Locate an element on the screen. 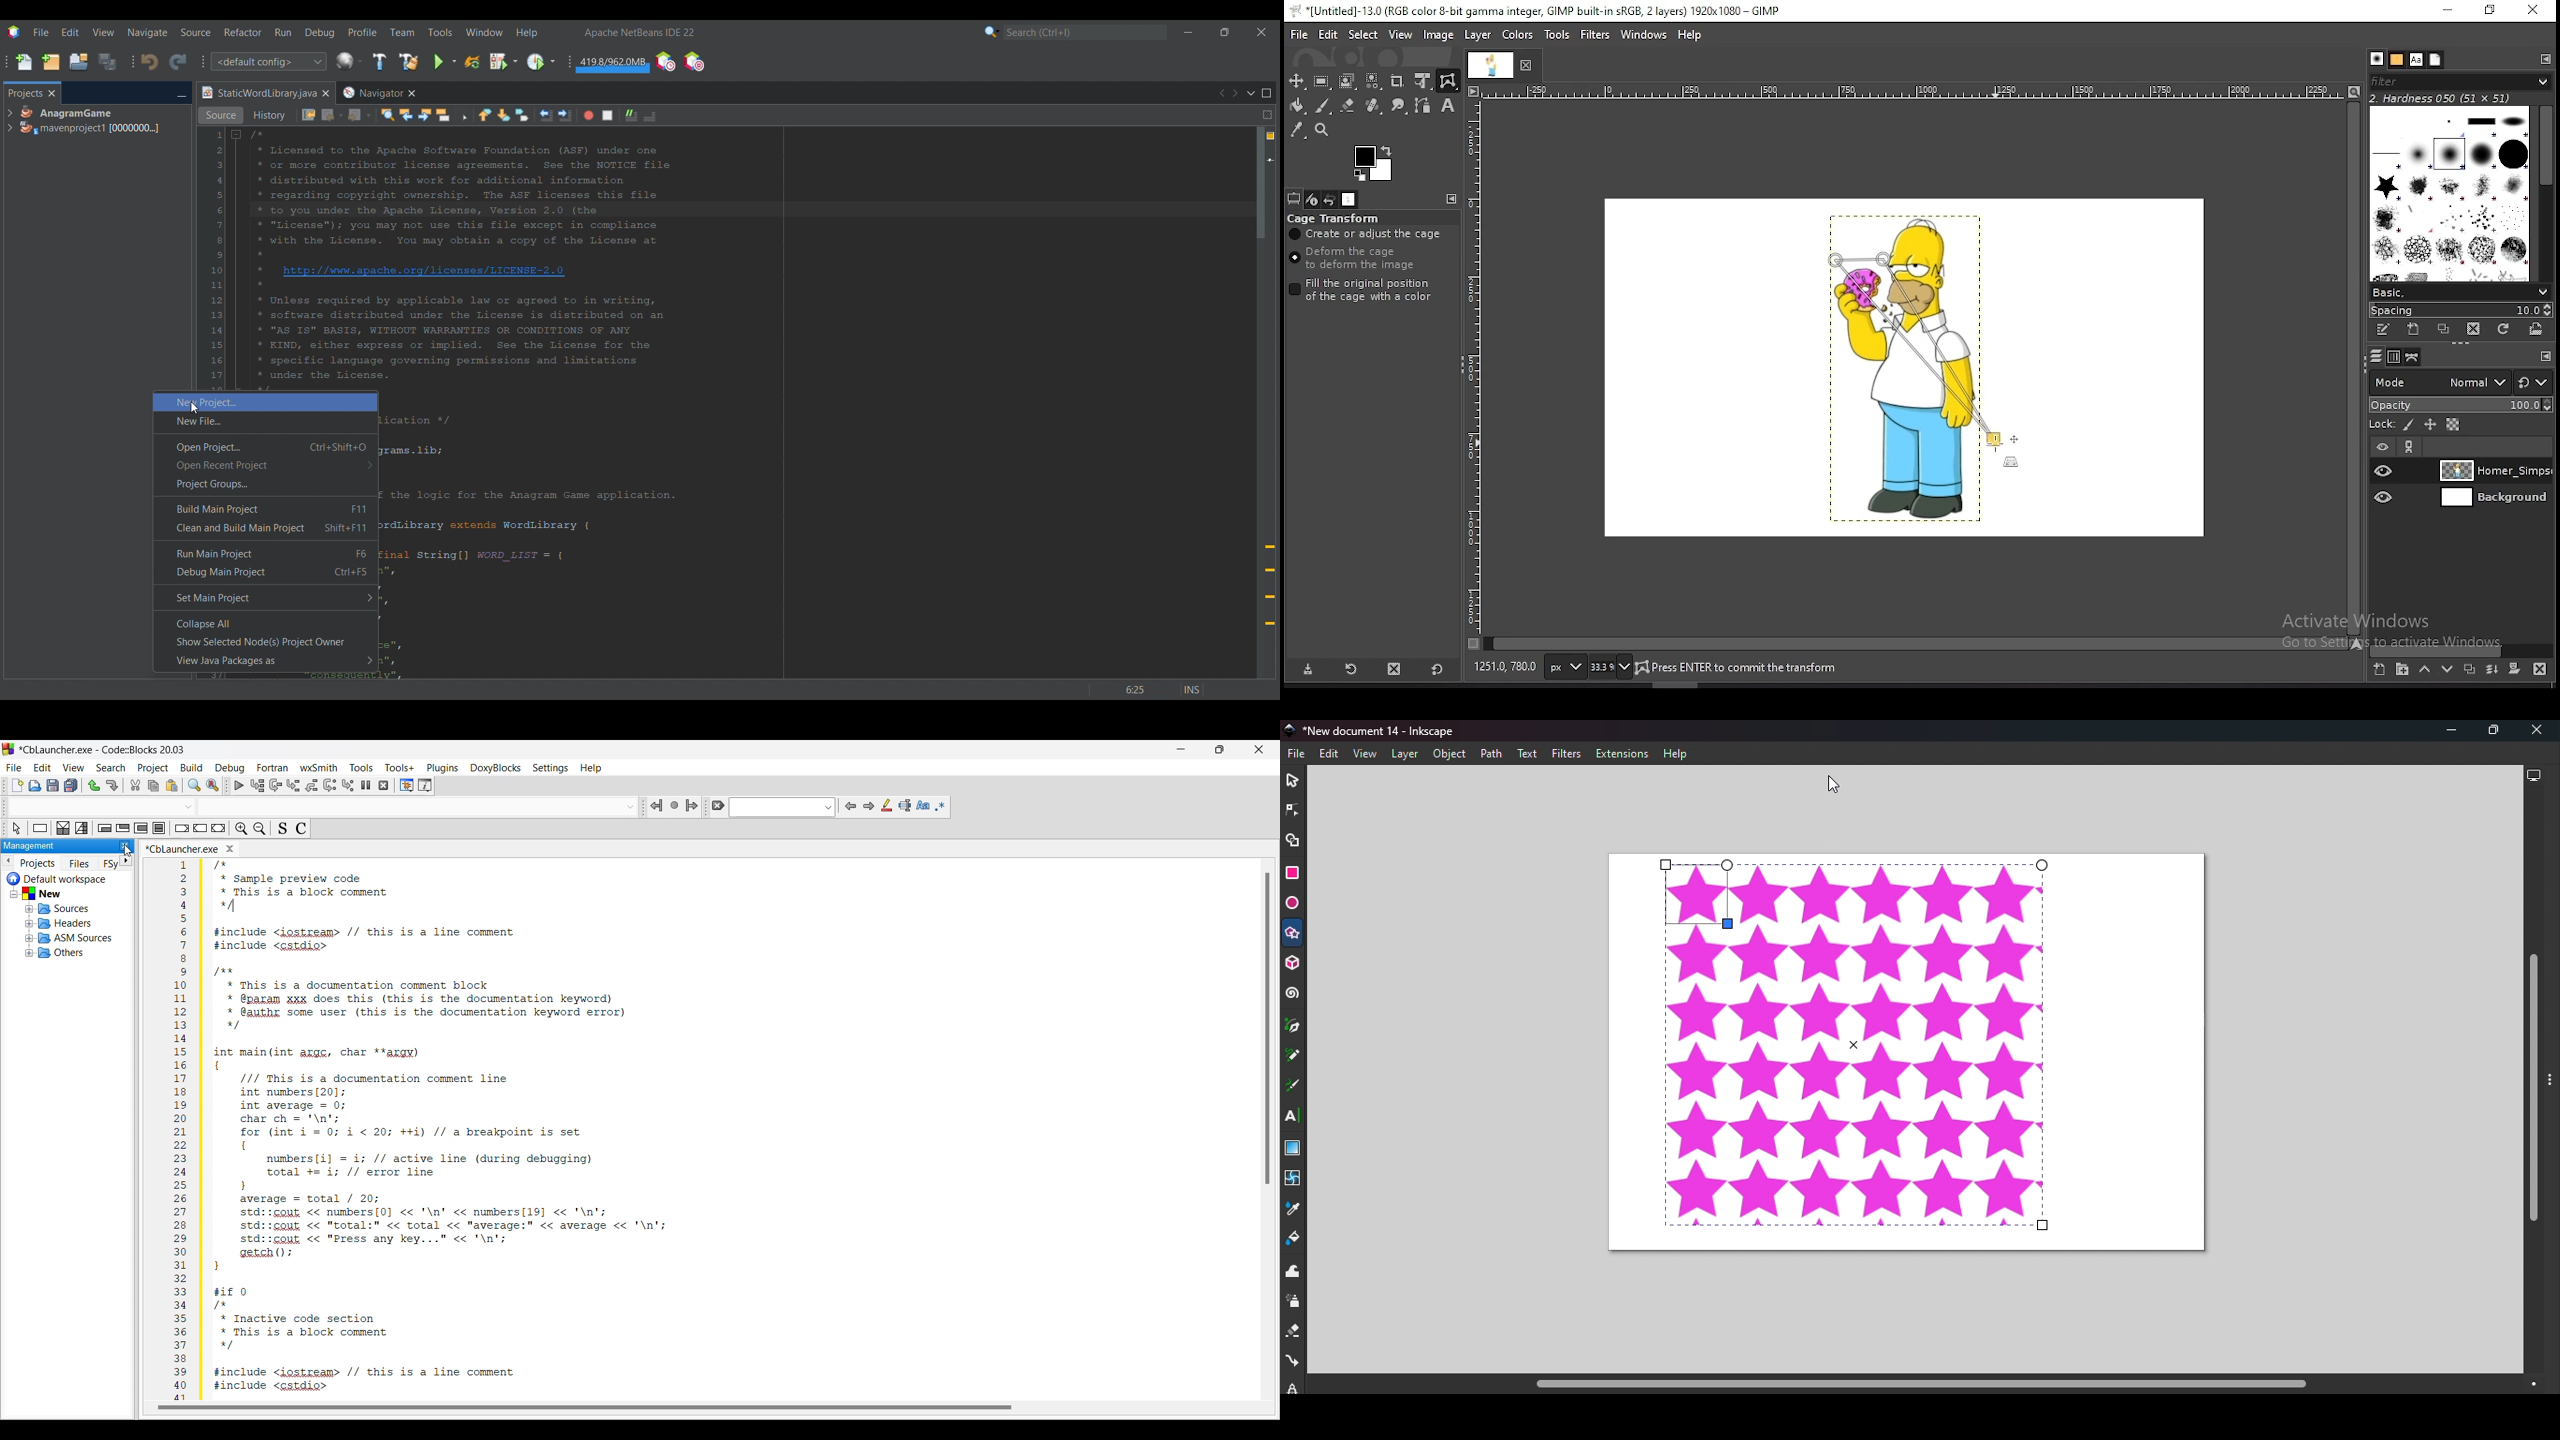  blend mode is located at coordinates (2435, 381).